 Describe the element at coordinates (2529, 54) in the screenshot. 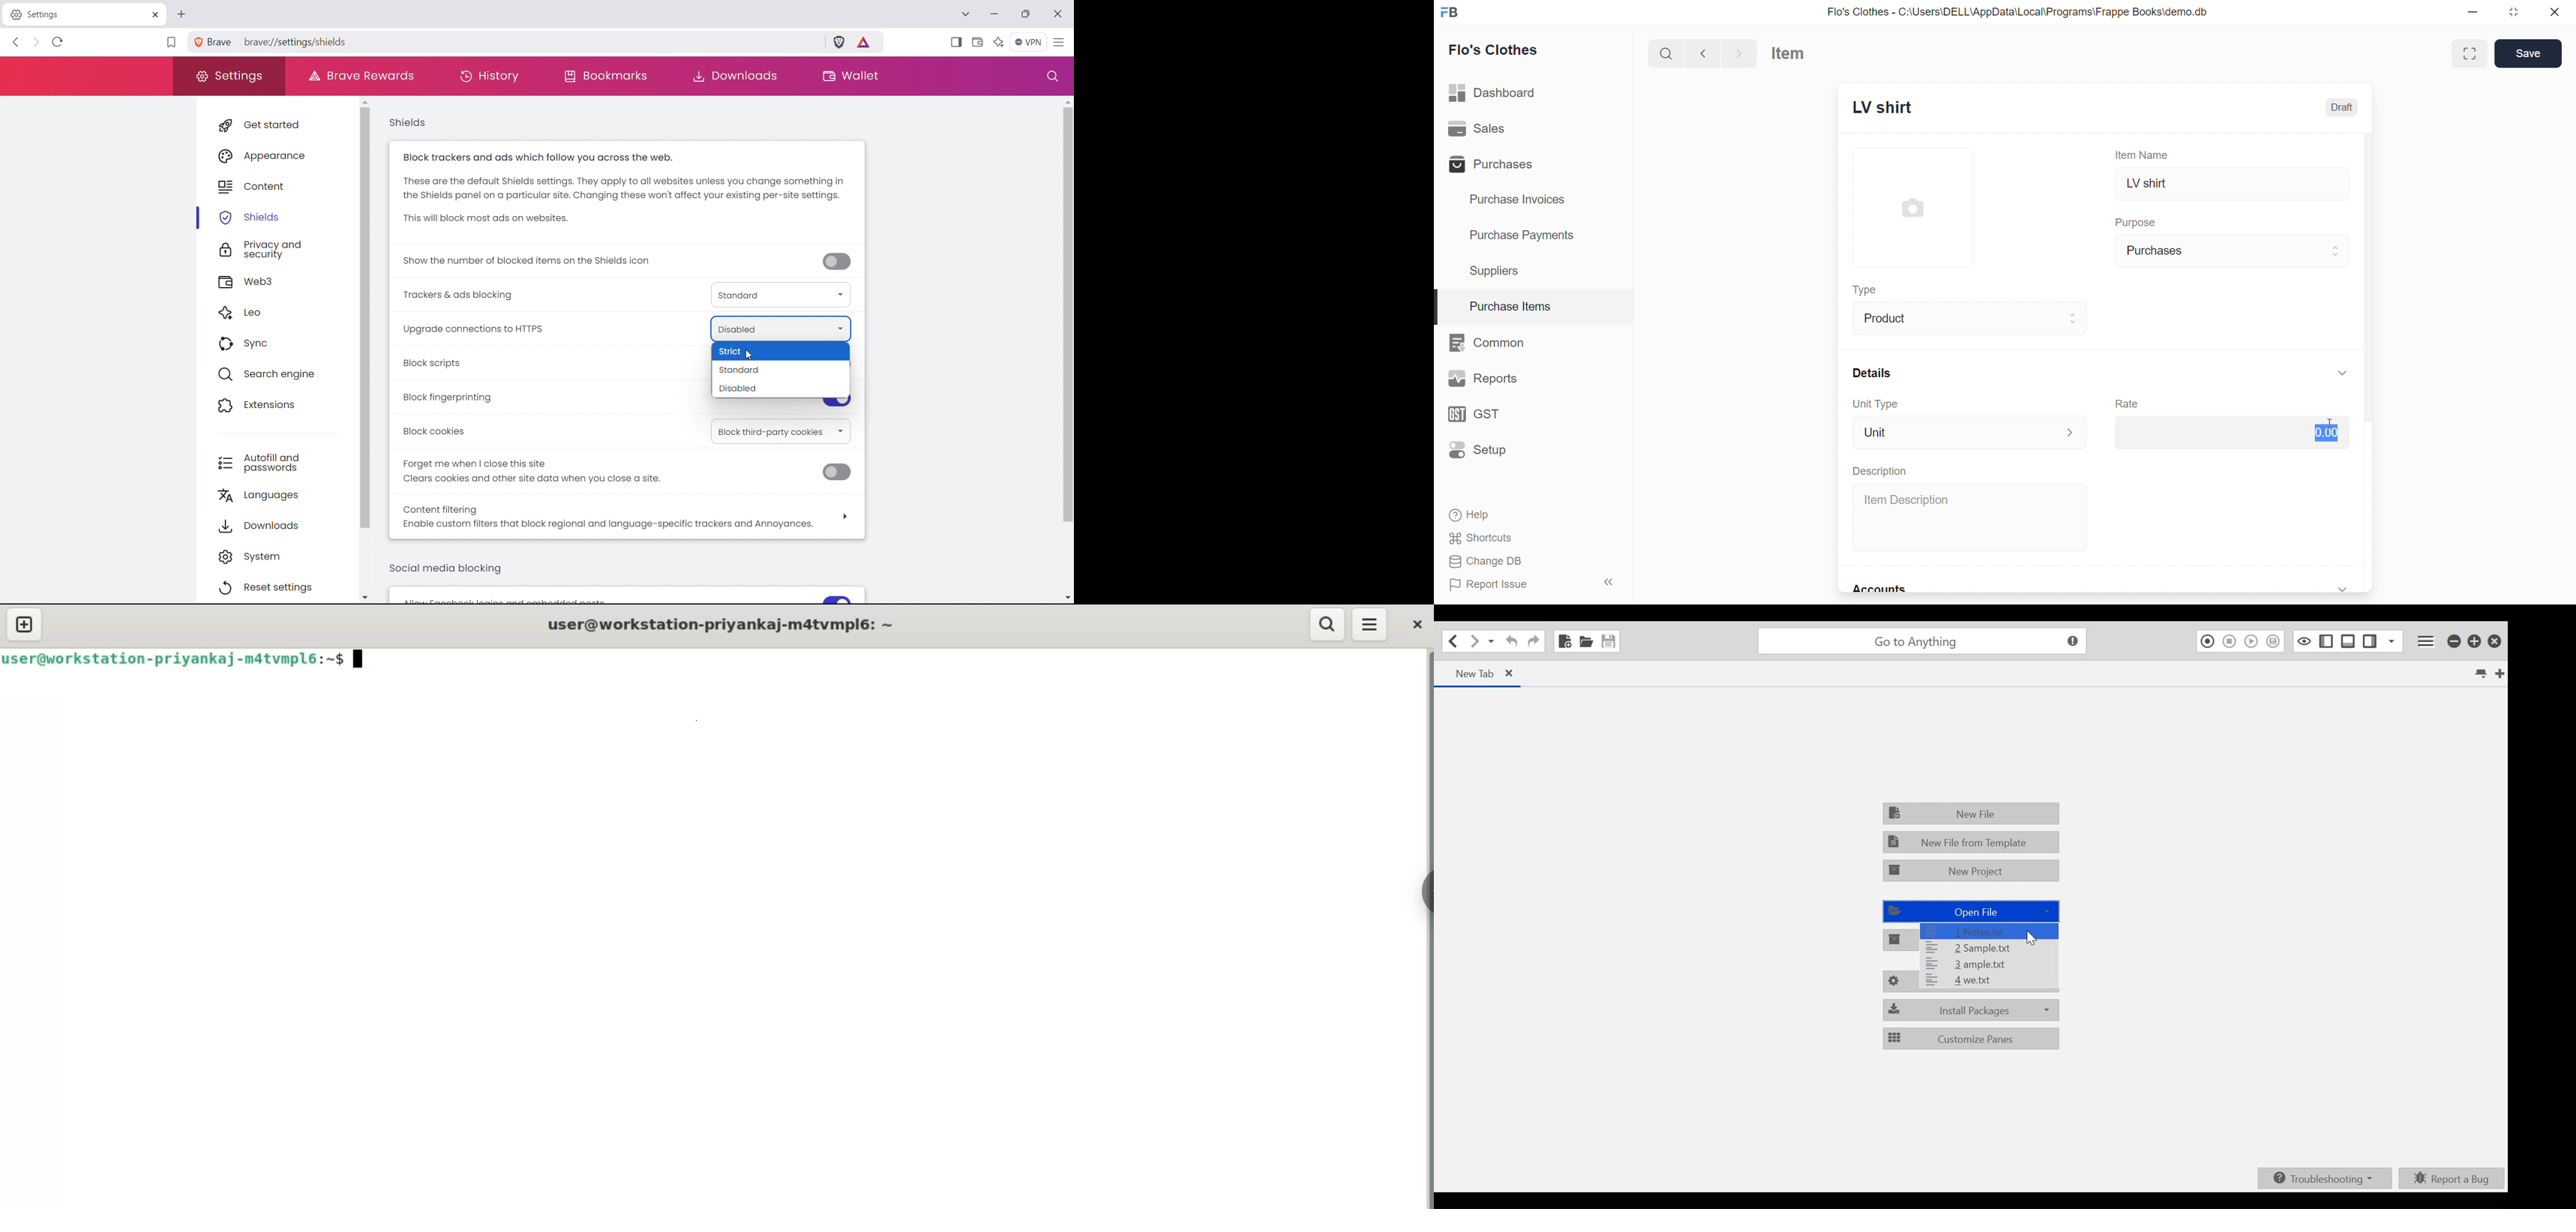

I see `Save` at that location.